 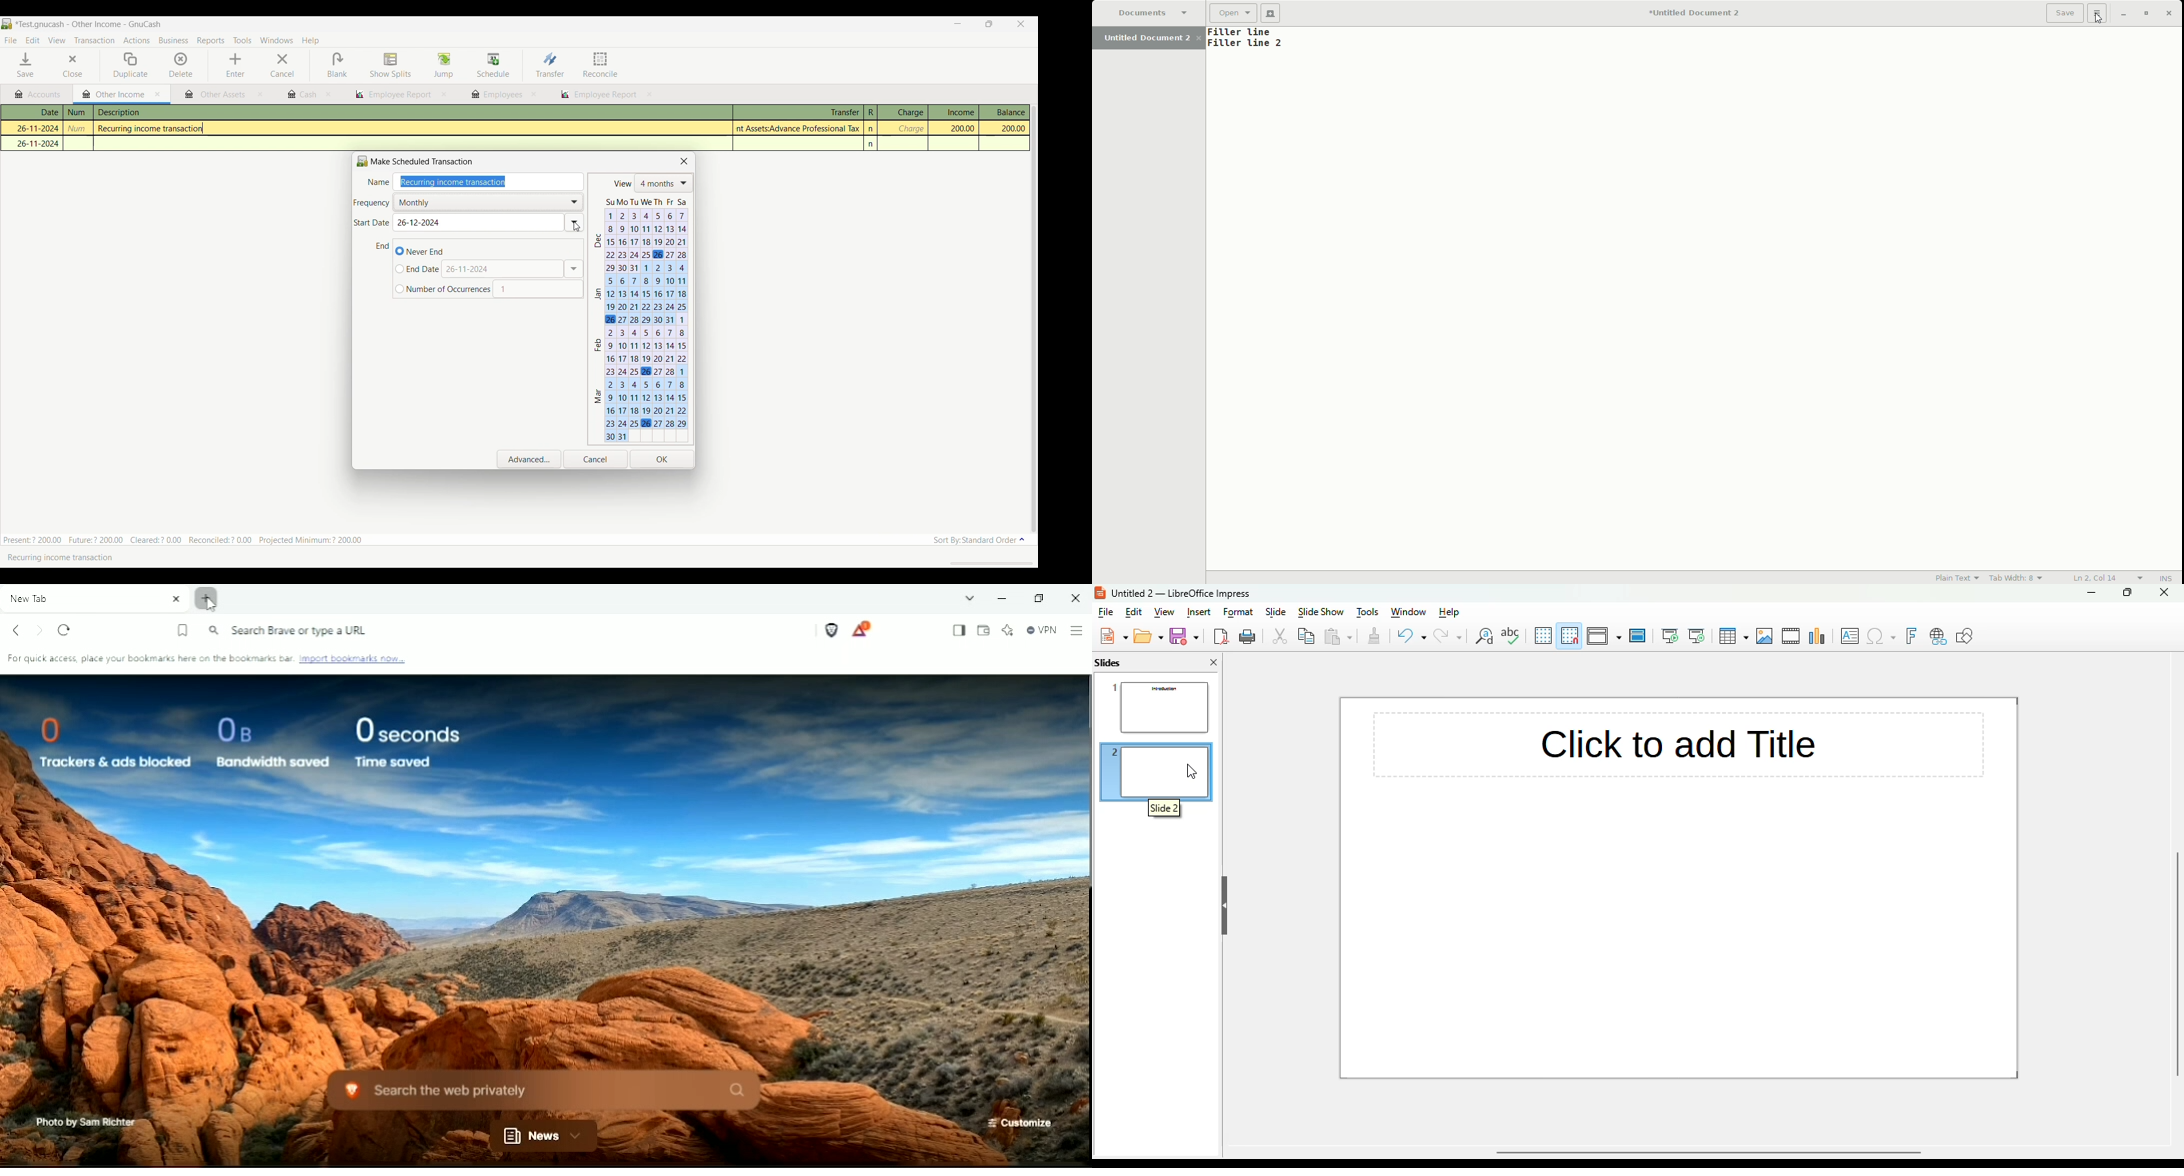 What do you see at coordinates (576, 226) in the screenshot?
I see `Cursor clicking on calendar dropdown for start date` at bounding box center [576, 226].